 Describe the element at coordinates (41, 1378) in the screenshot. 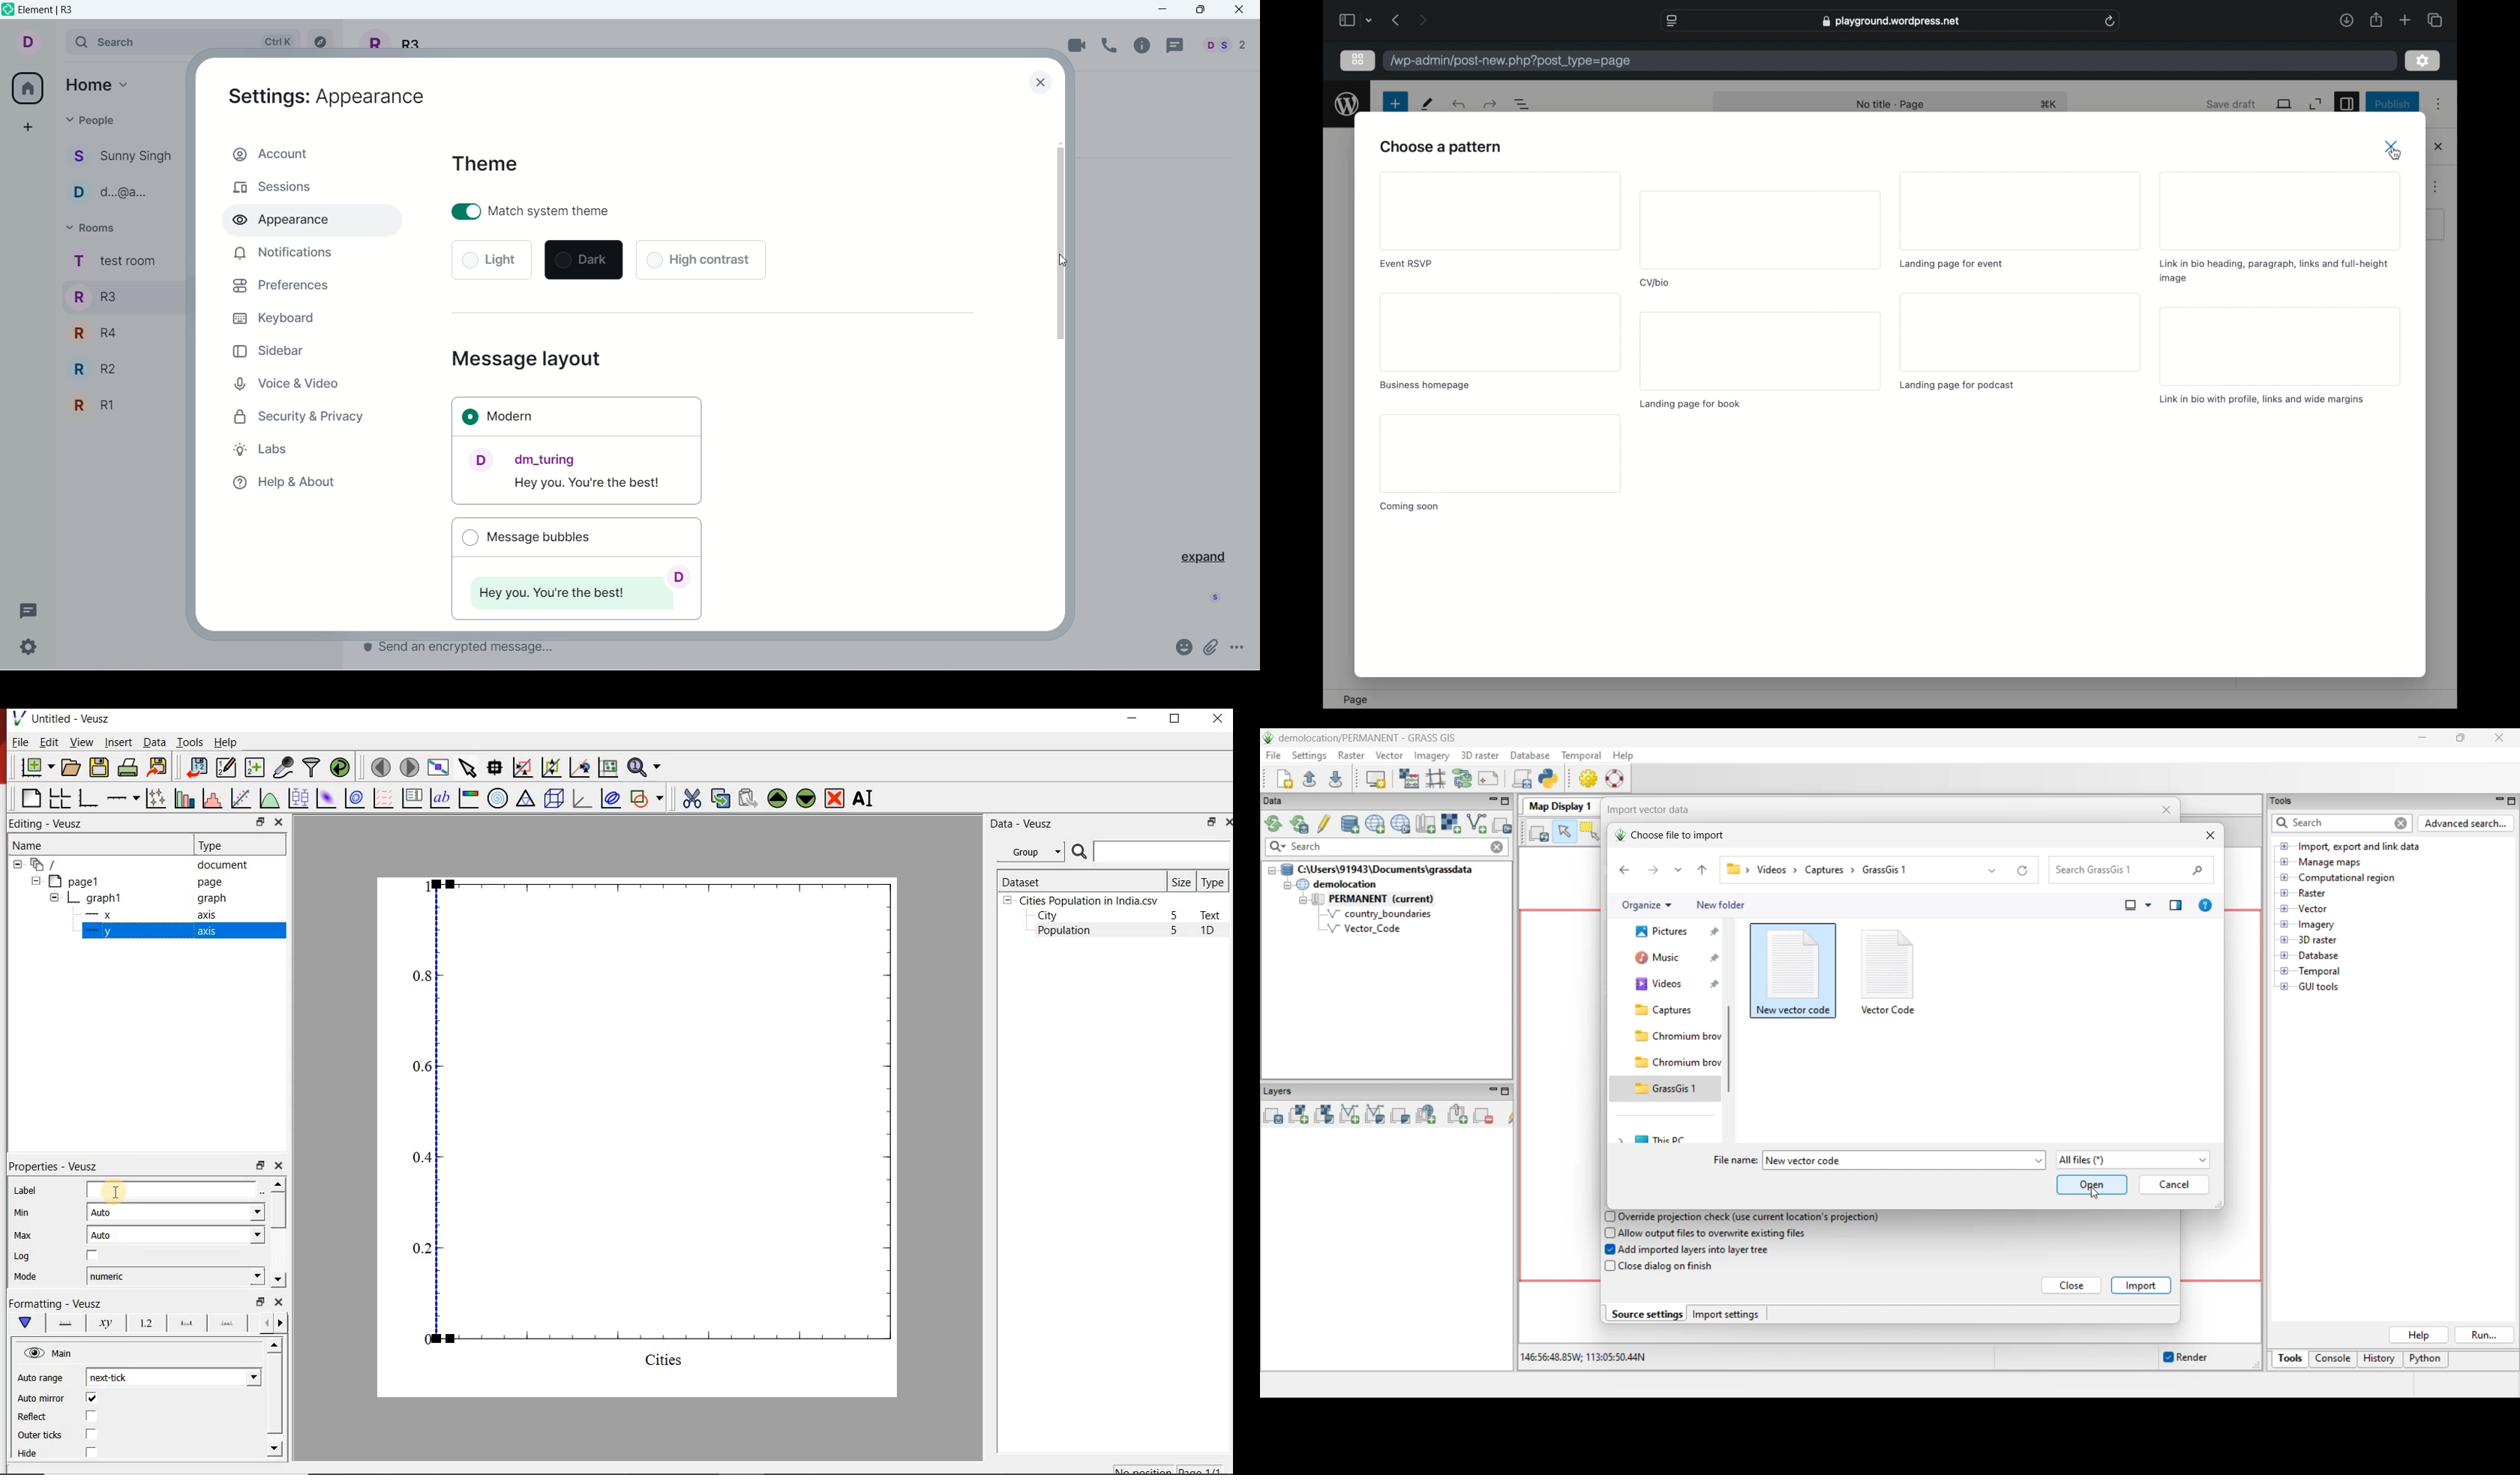

I see `Auto range` at that location.